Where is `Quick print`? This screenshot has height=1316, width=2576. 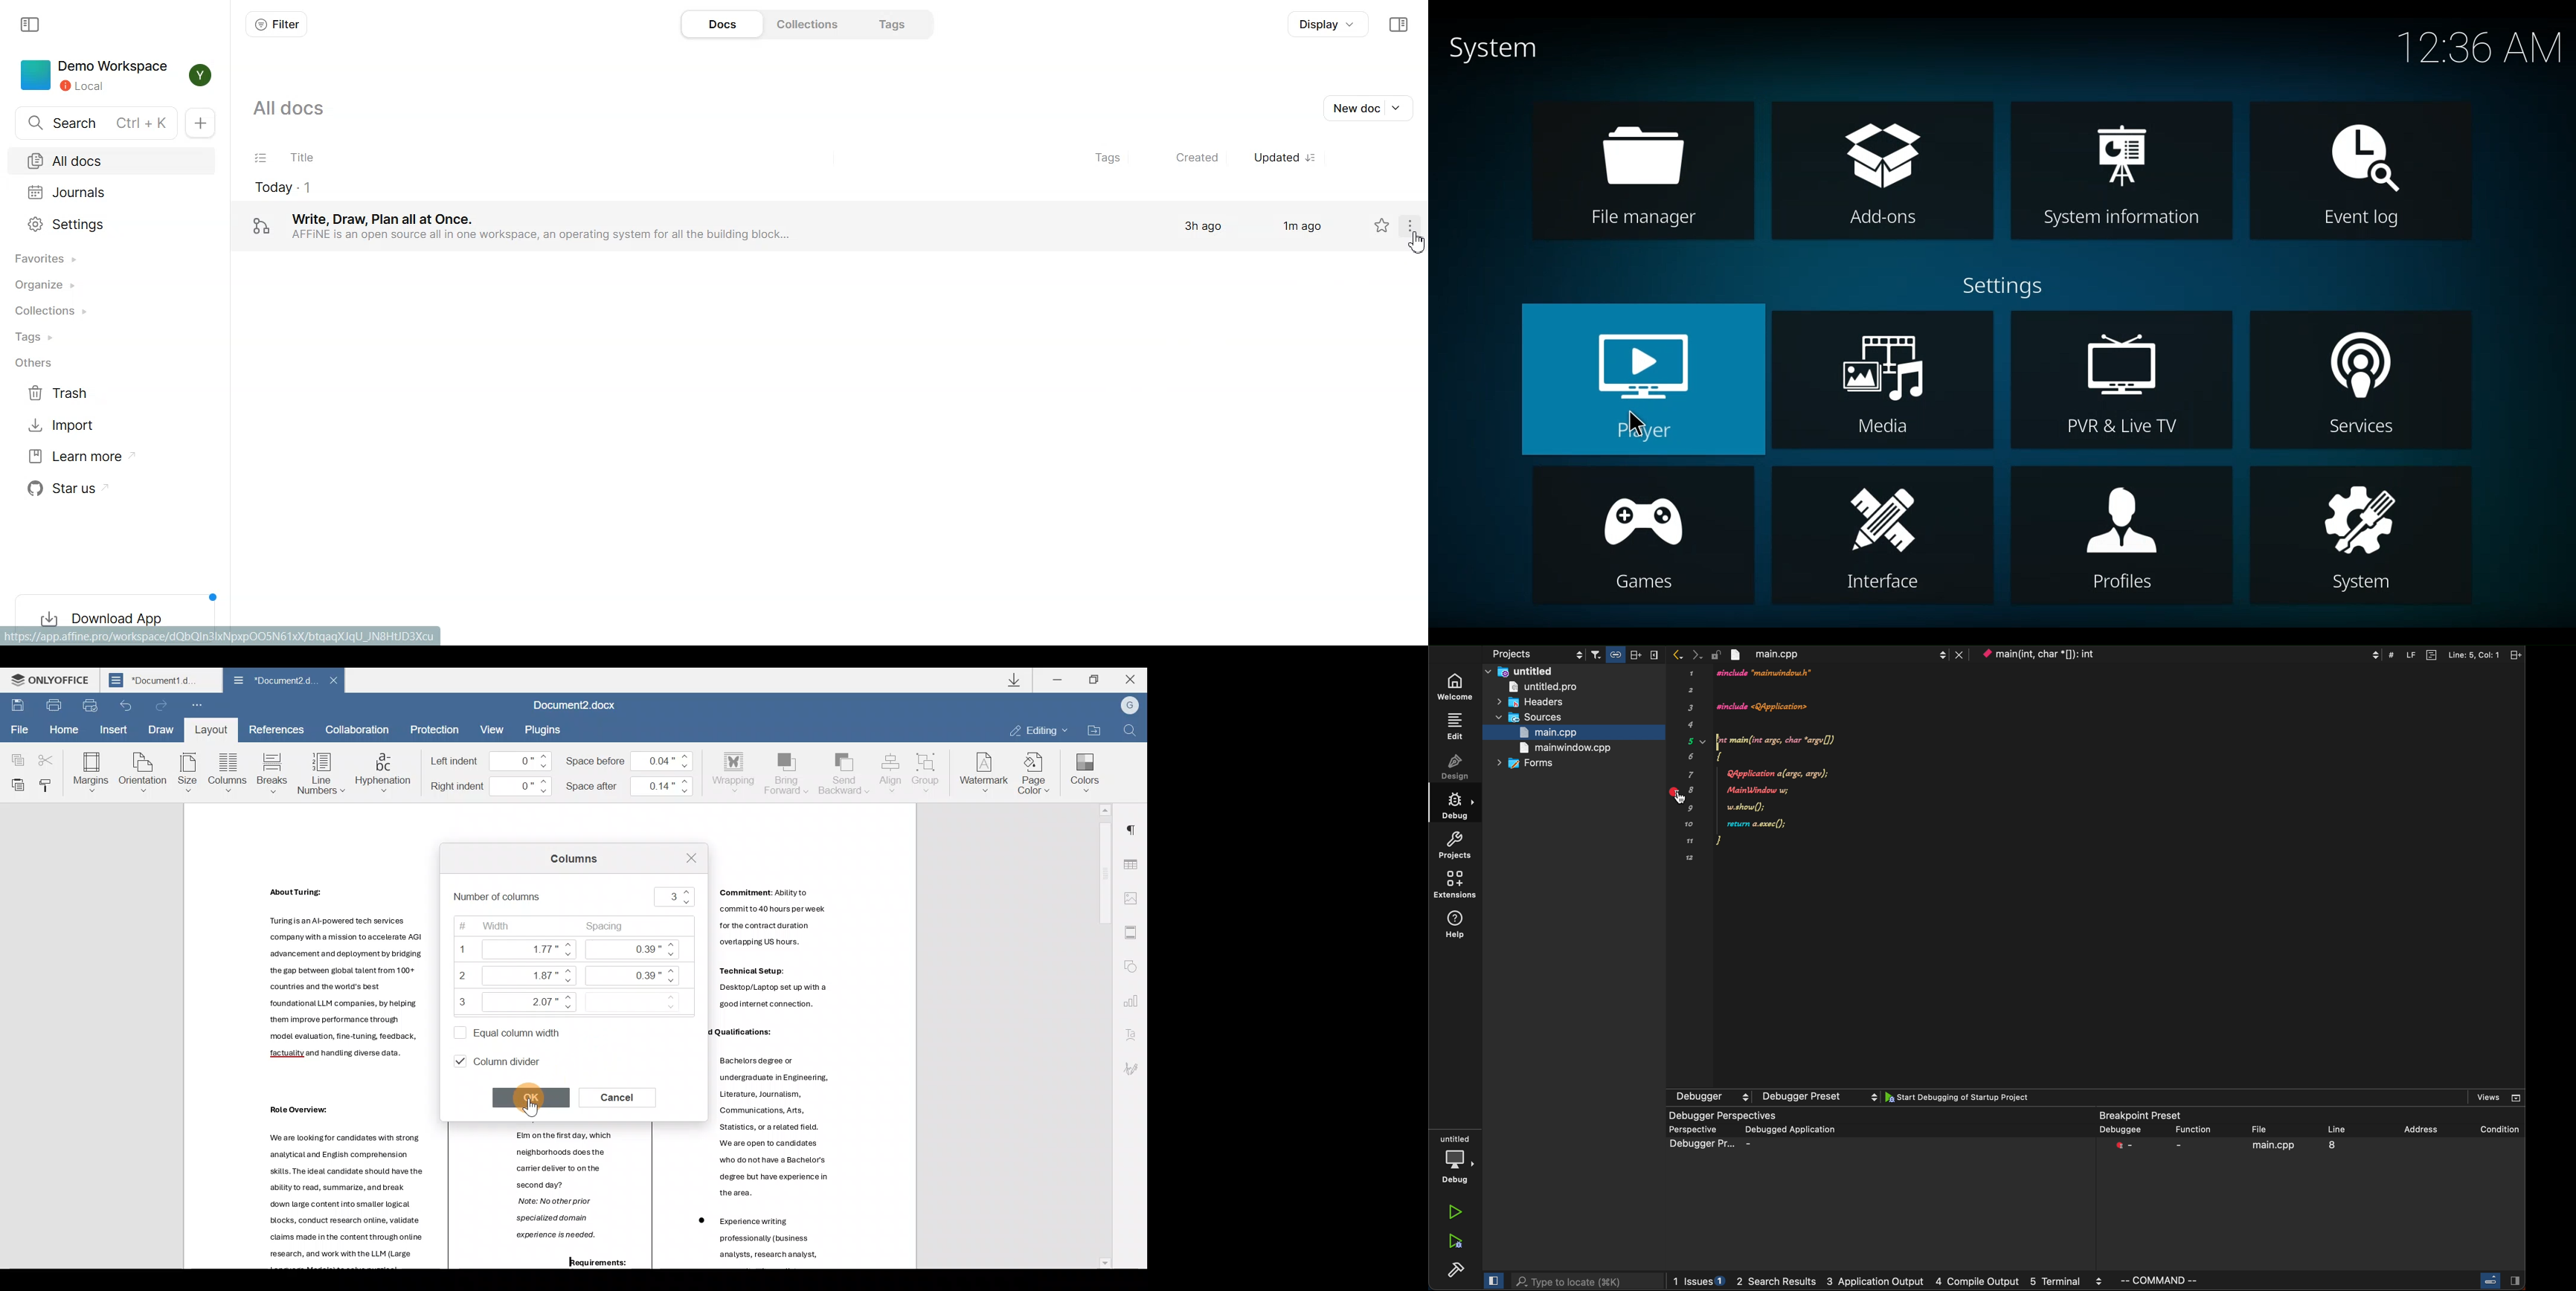
Quick print is located at coordinates (90, 704).